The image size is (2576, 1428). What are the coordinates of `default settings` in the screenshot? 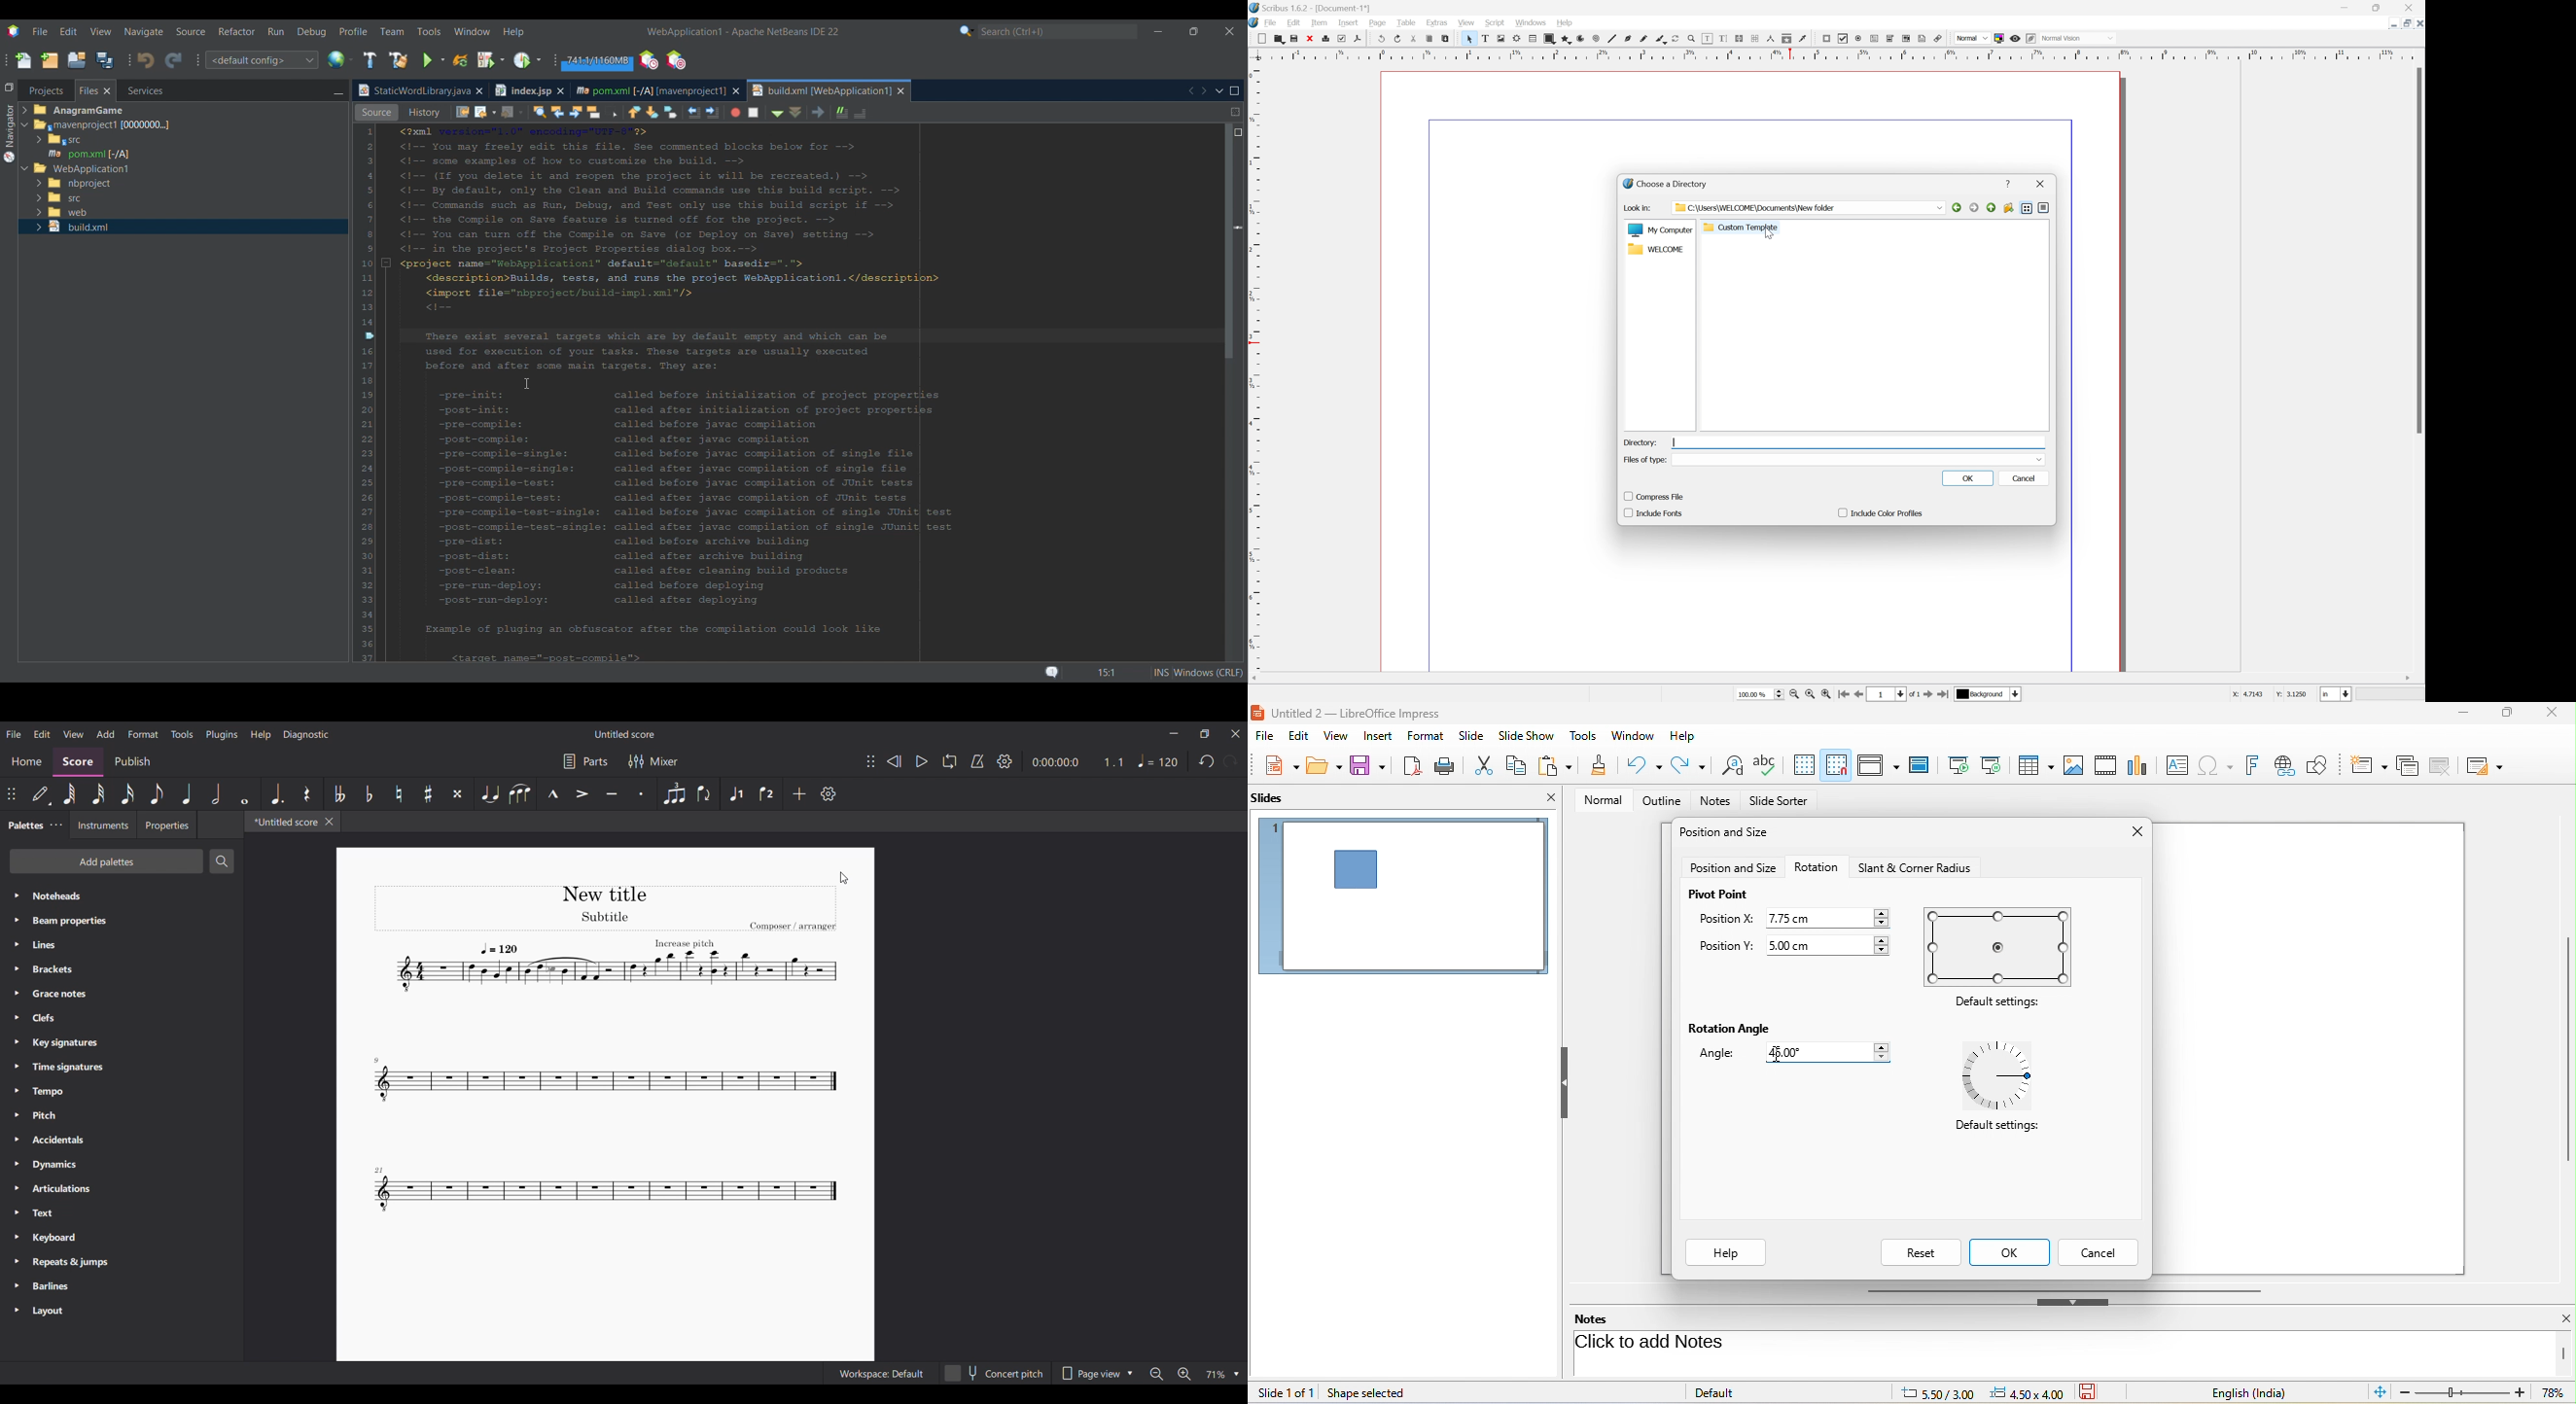 It's located at (1995, 1130).